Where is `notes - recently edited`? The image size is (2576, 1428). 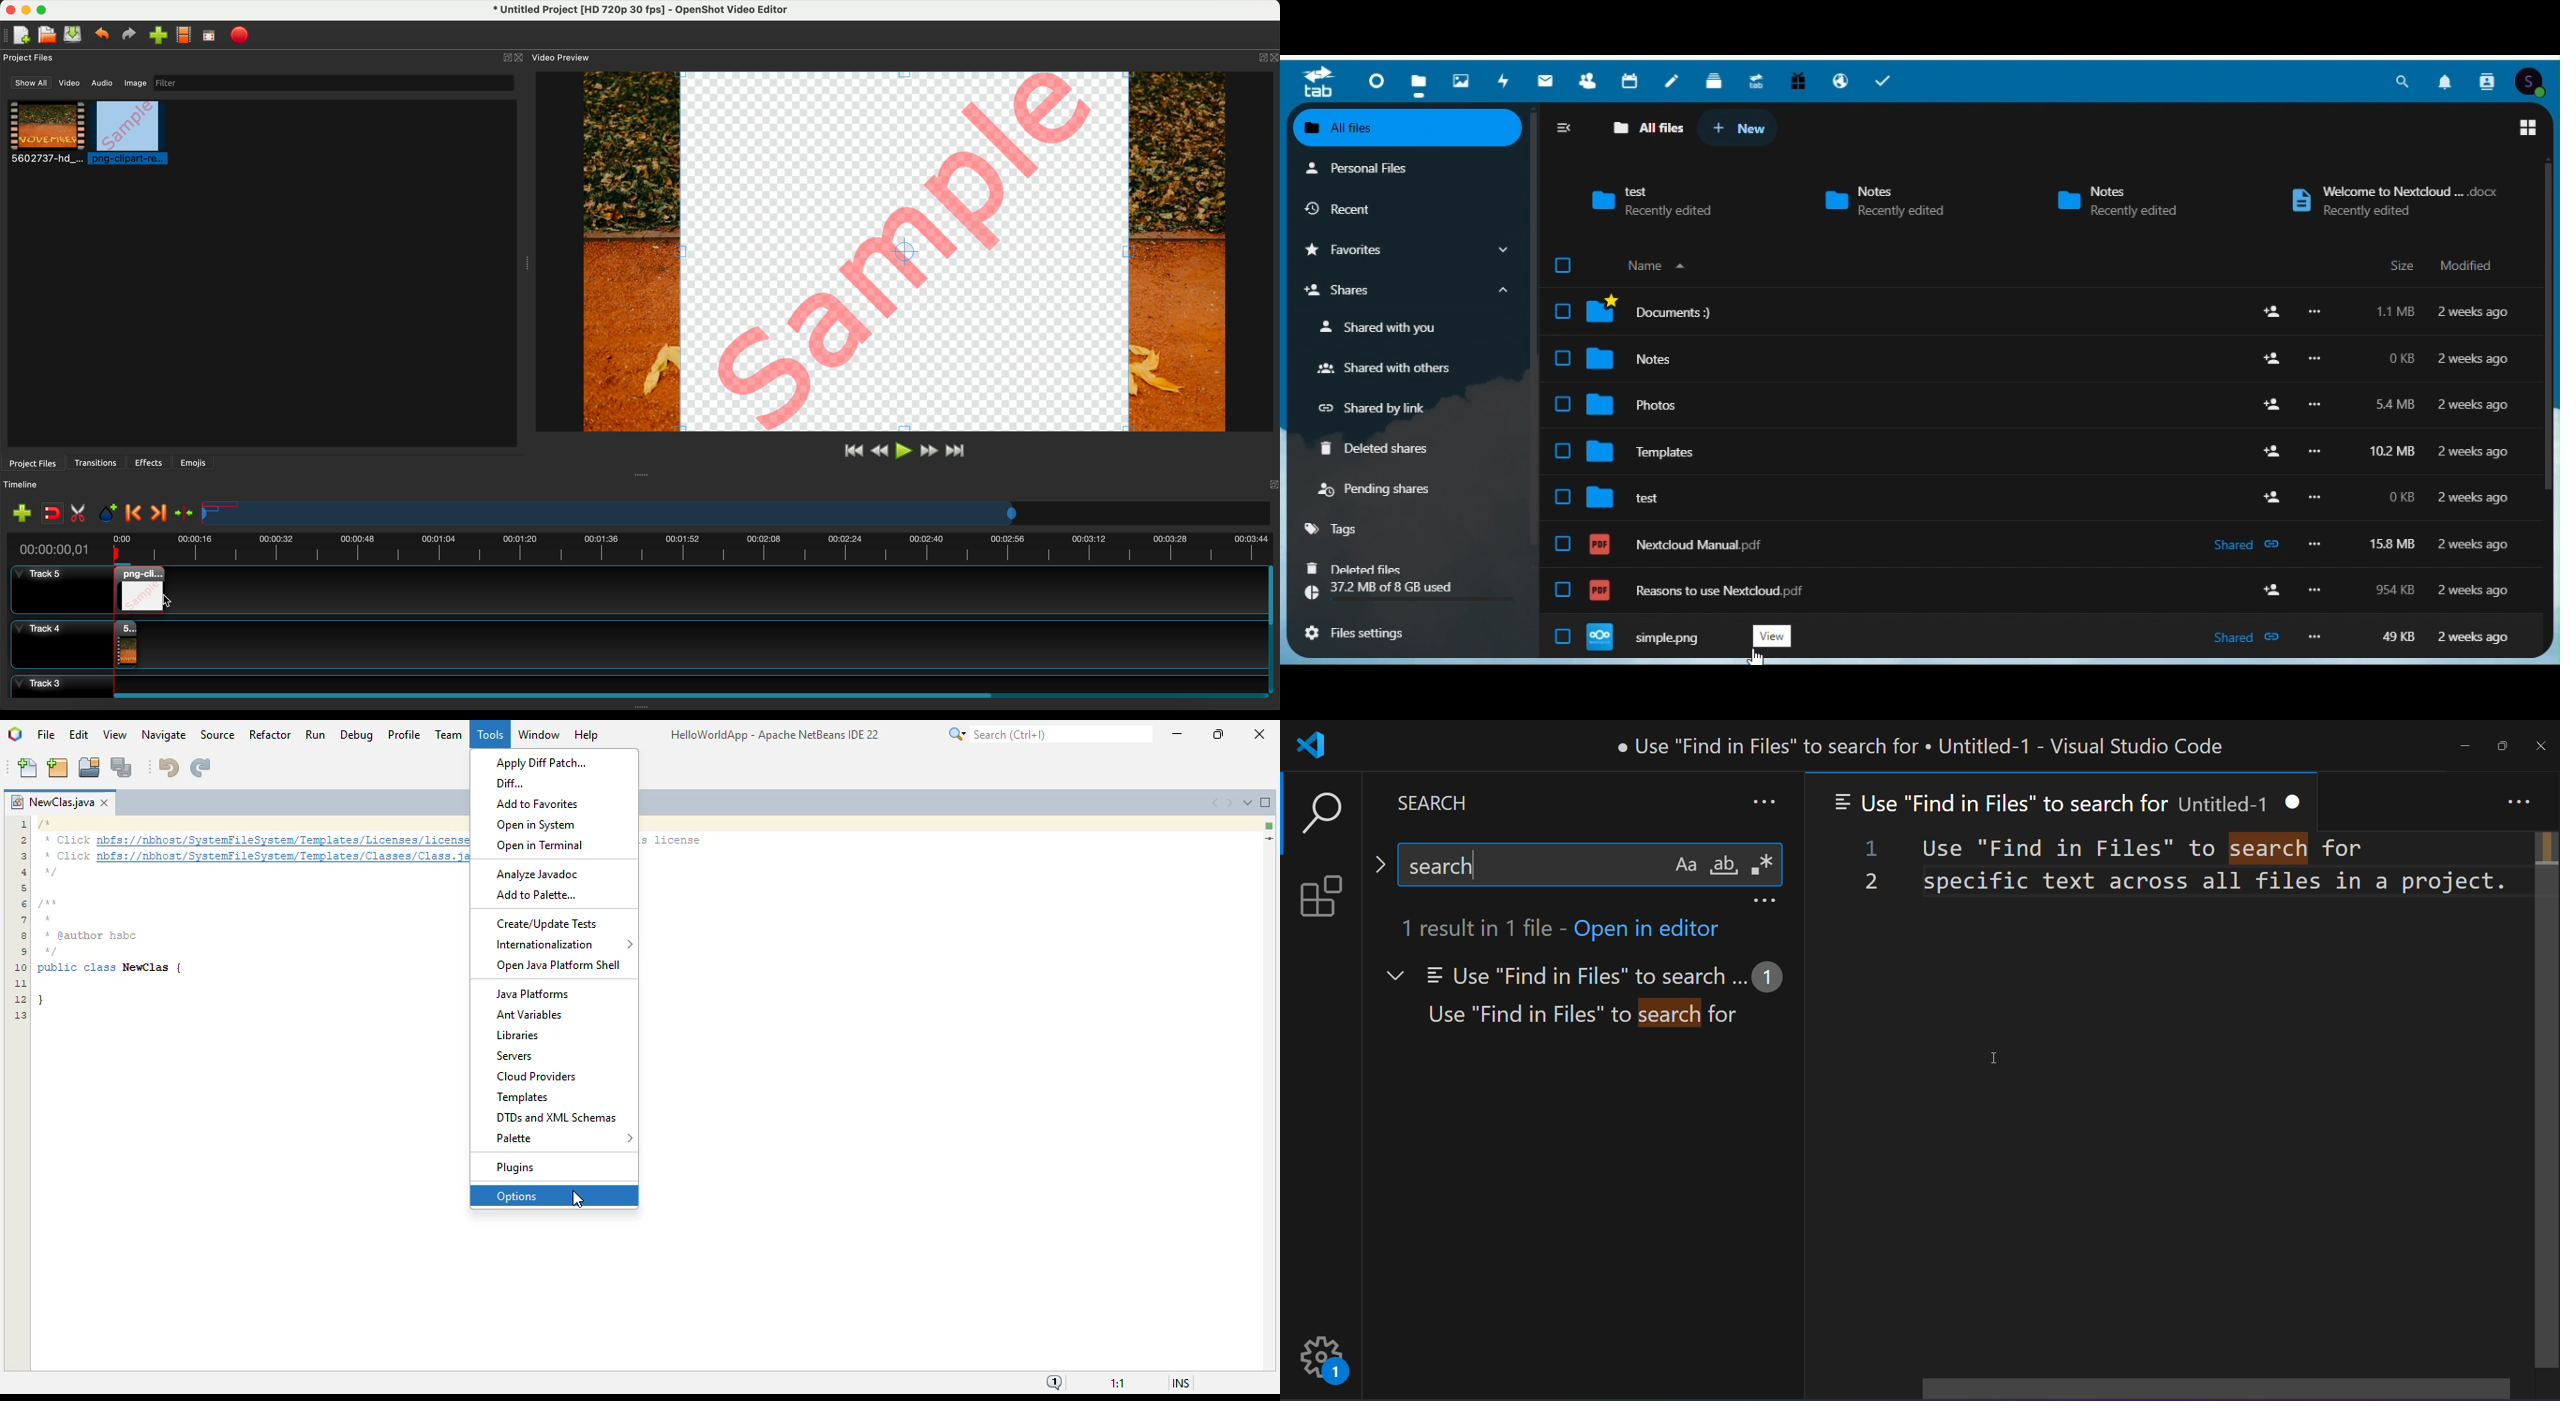
notes - recently edited is located at coordinates (1895, 201).